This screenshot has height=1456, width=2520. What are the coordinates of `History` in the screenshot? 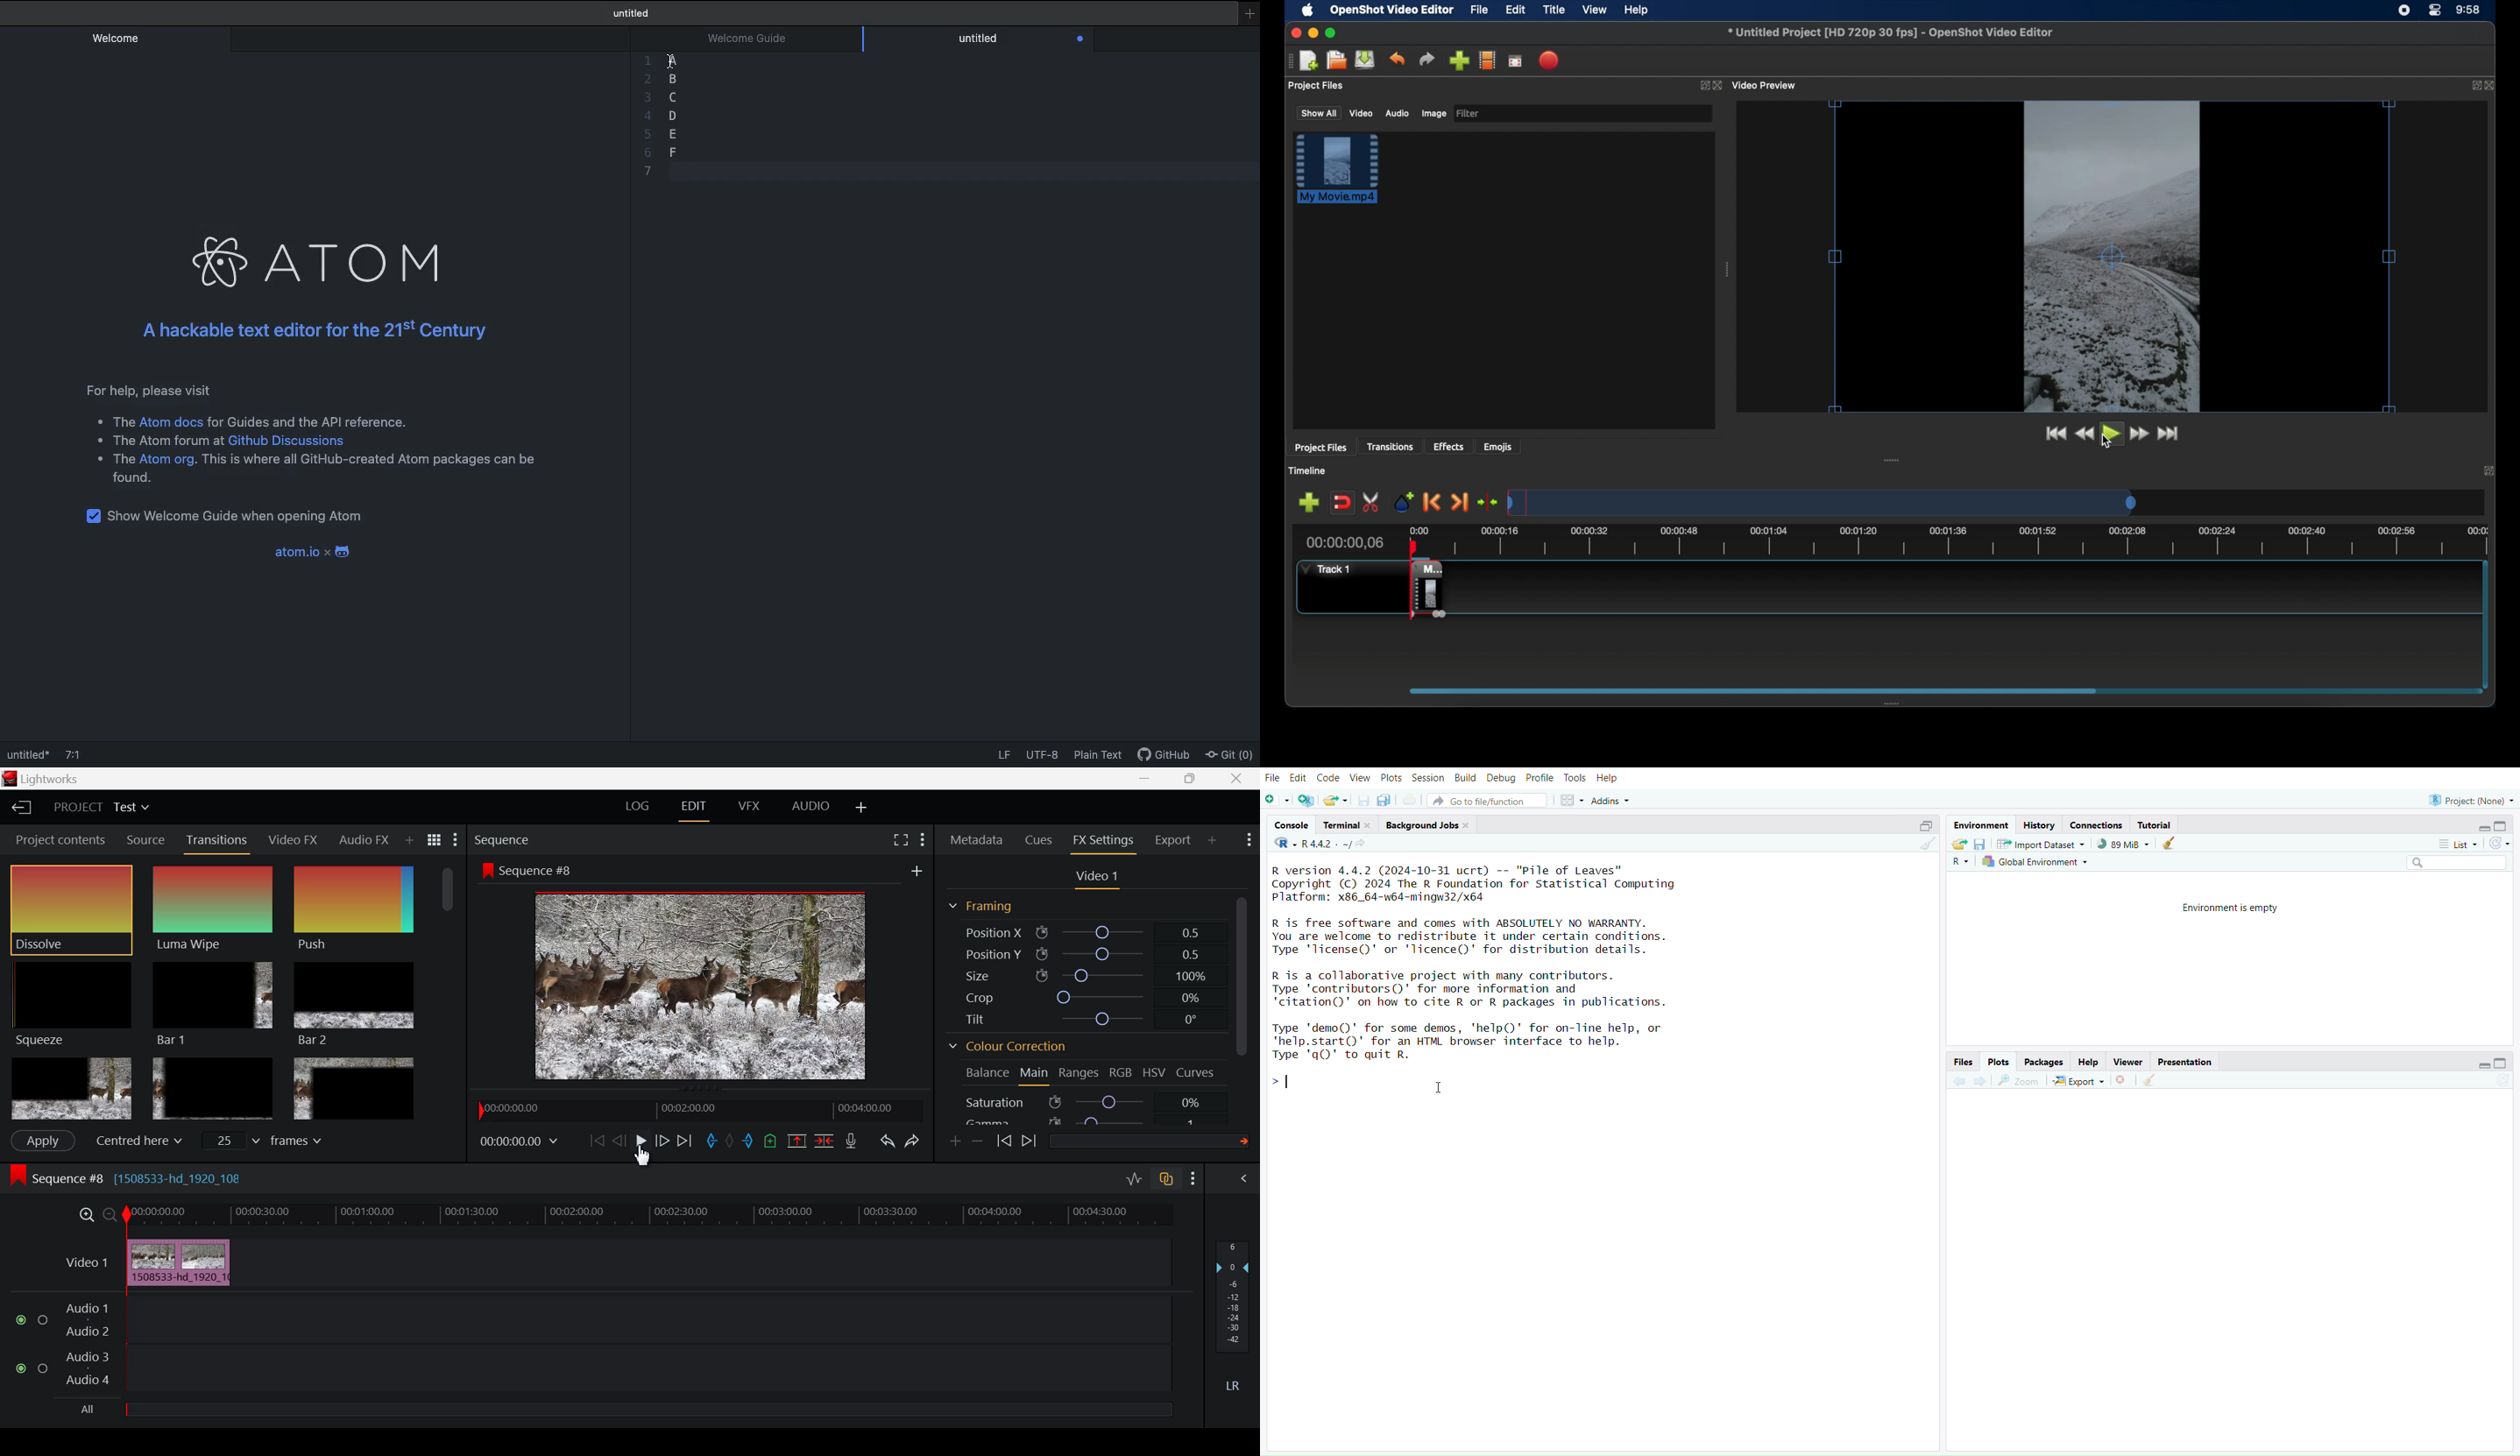 It's located at (2040, 824).